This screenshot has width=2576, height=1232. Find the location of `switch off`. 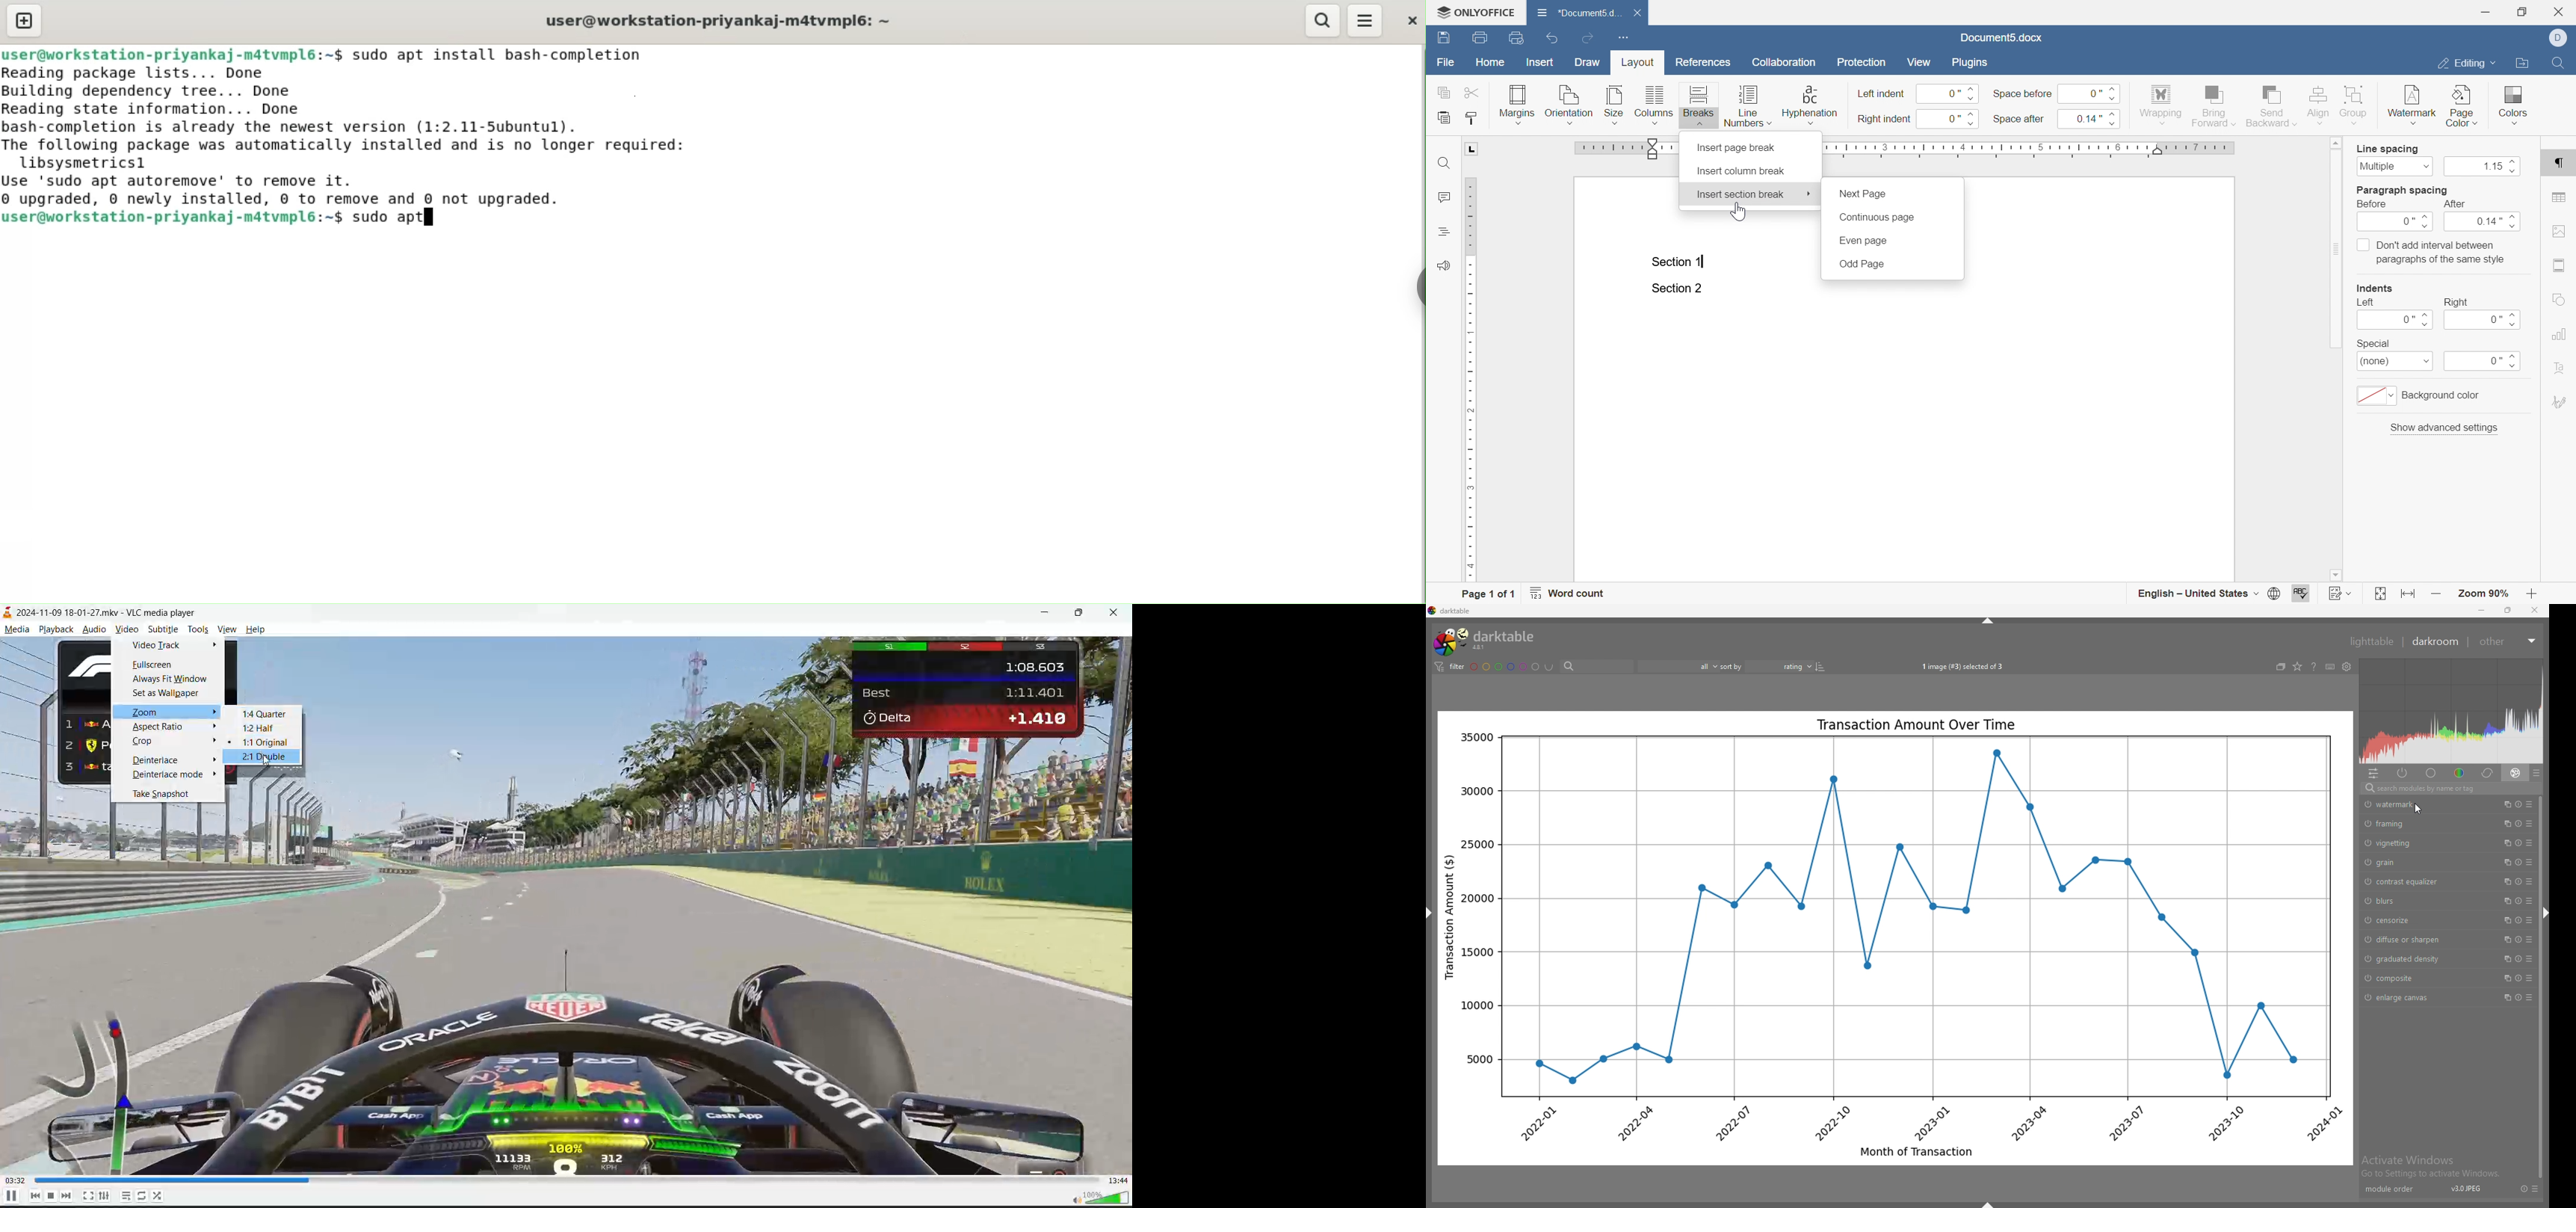

switch off is located at coordinates (2367, 939).